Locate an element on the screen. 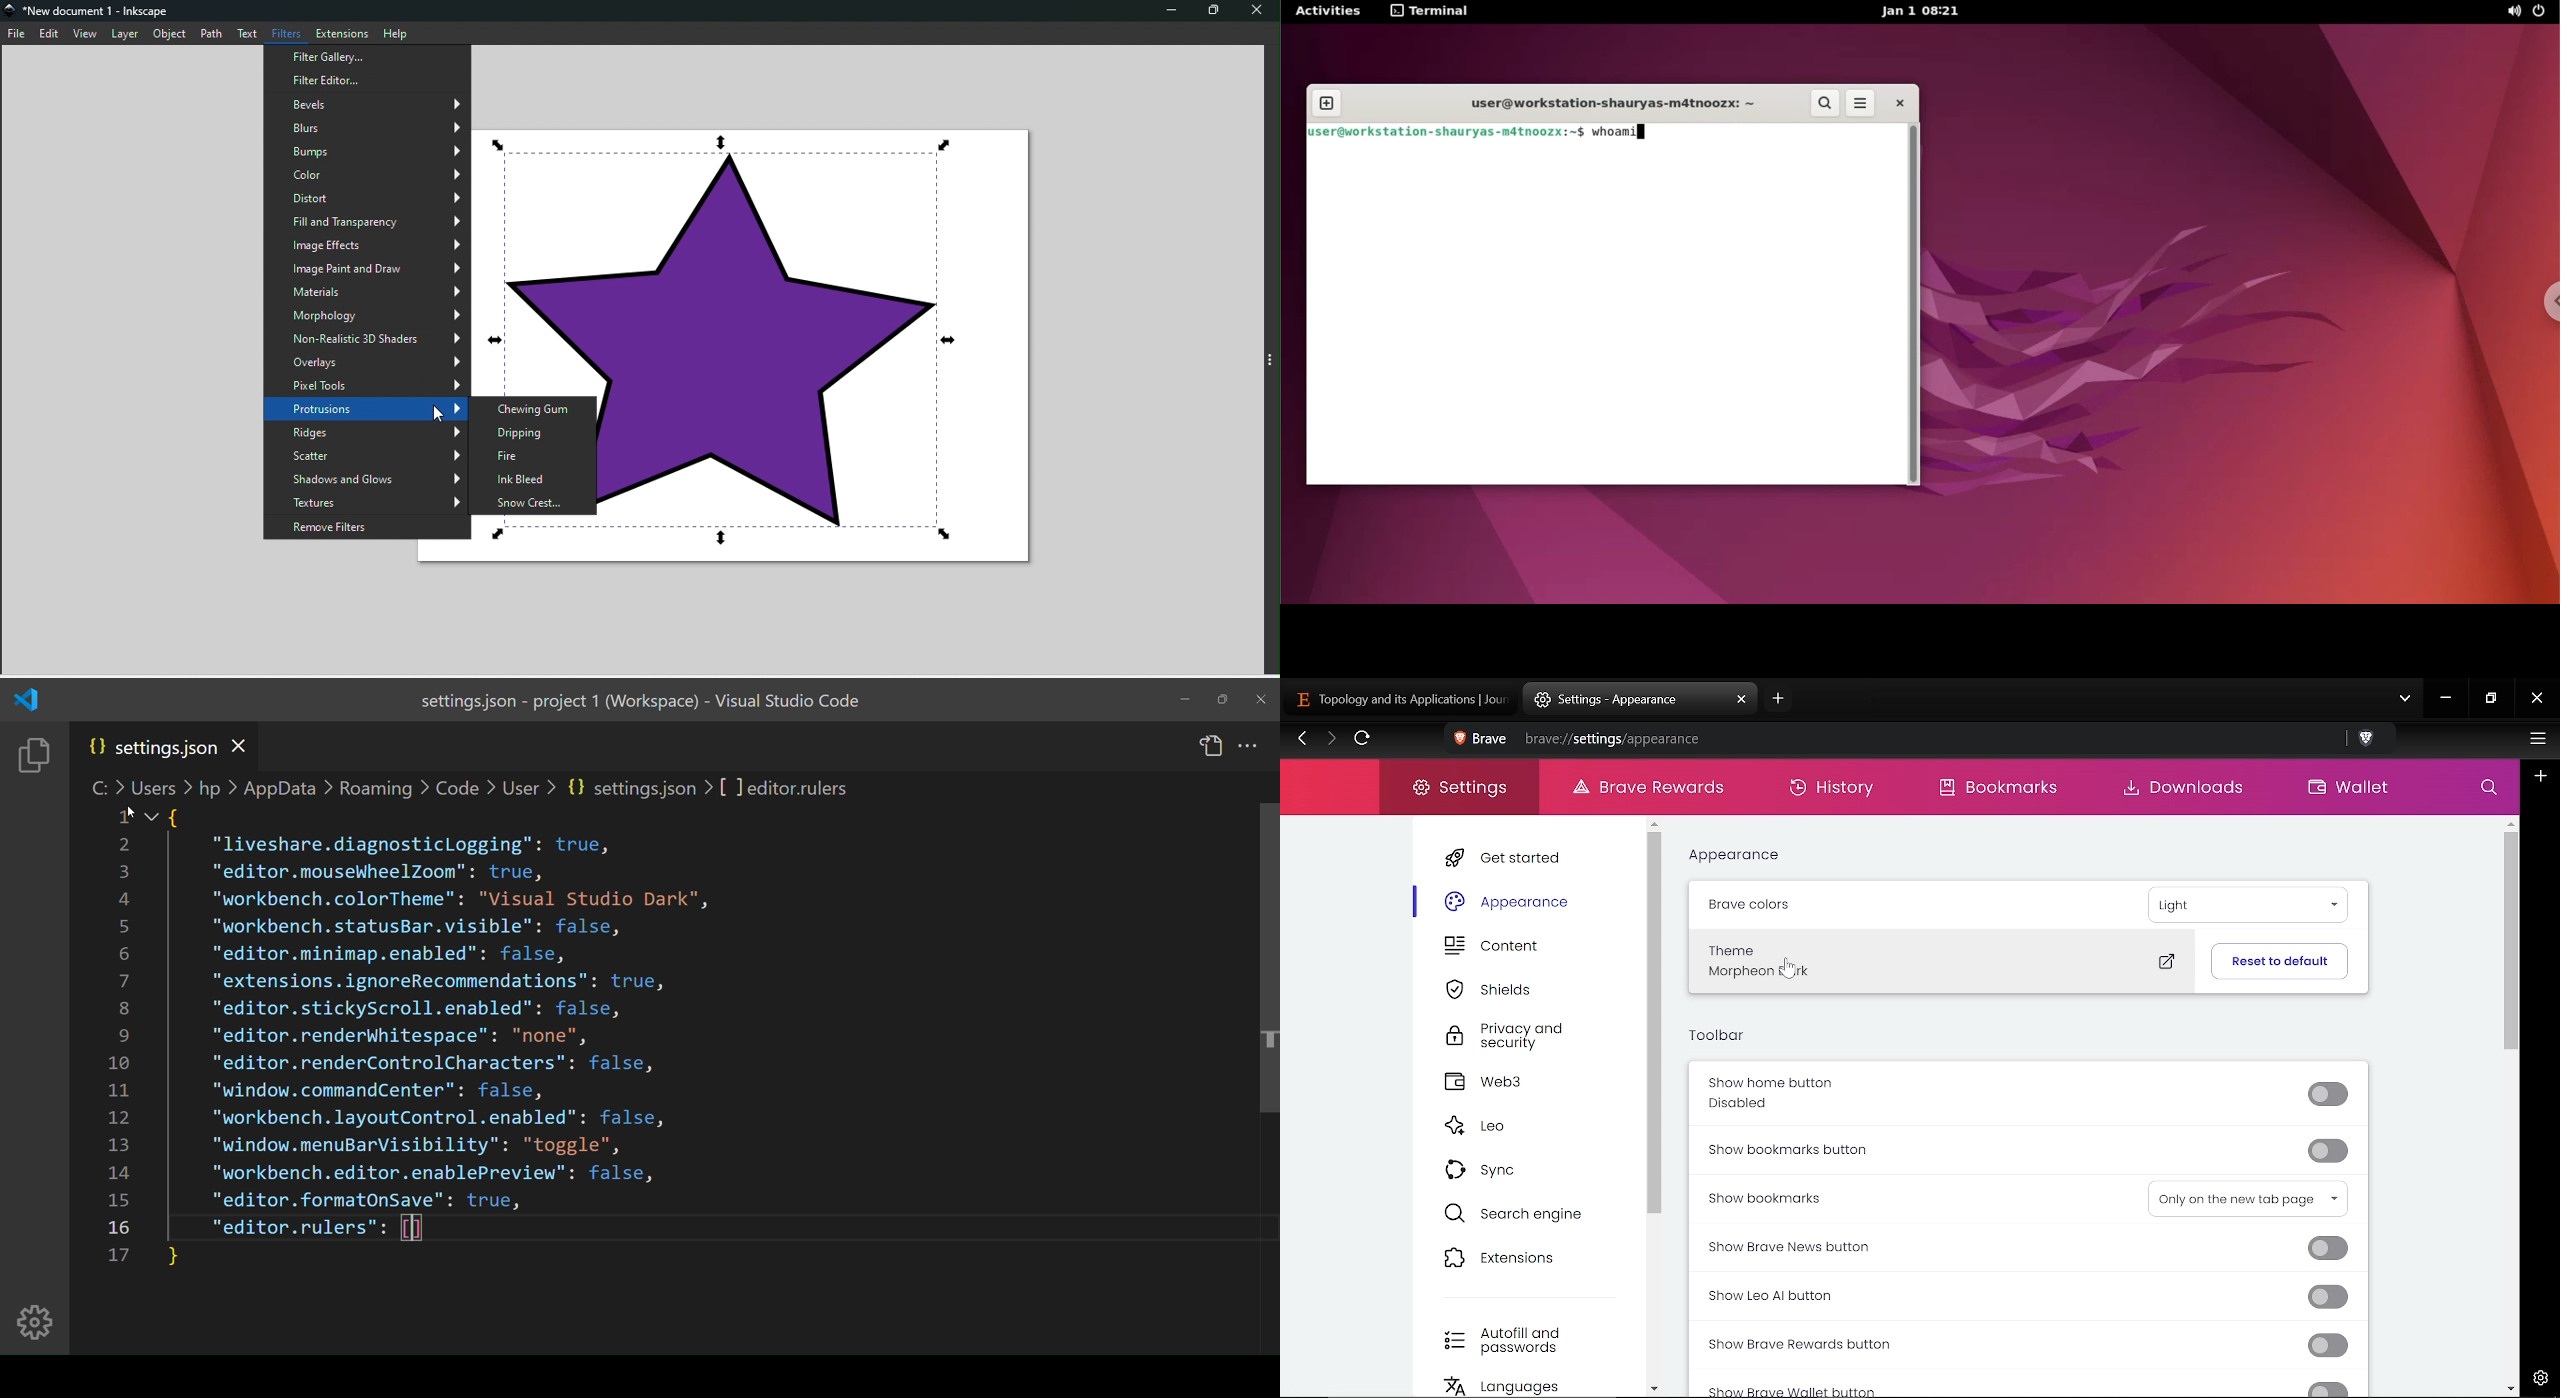  REstore down is located at coordinates (2493, 699).